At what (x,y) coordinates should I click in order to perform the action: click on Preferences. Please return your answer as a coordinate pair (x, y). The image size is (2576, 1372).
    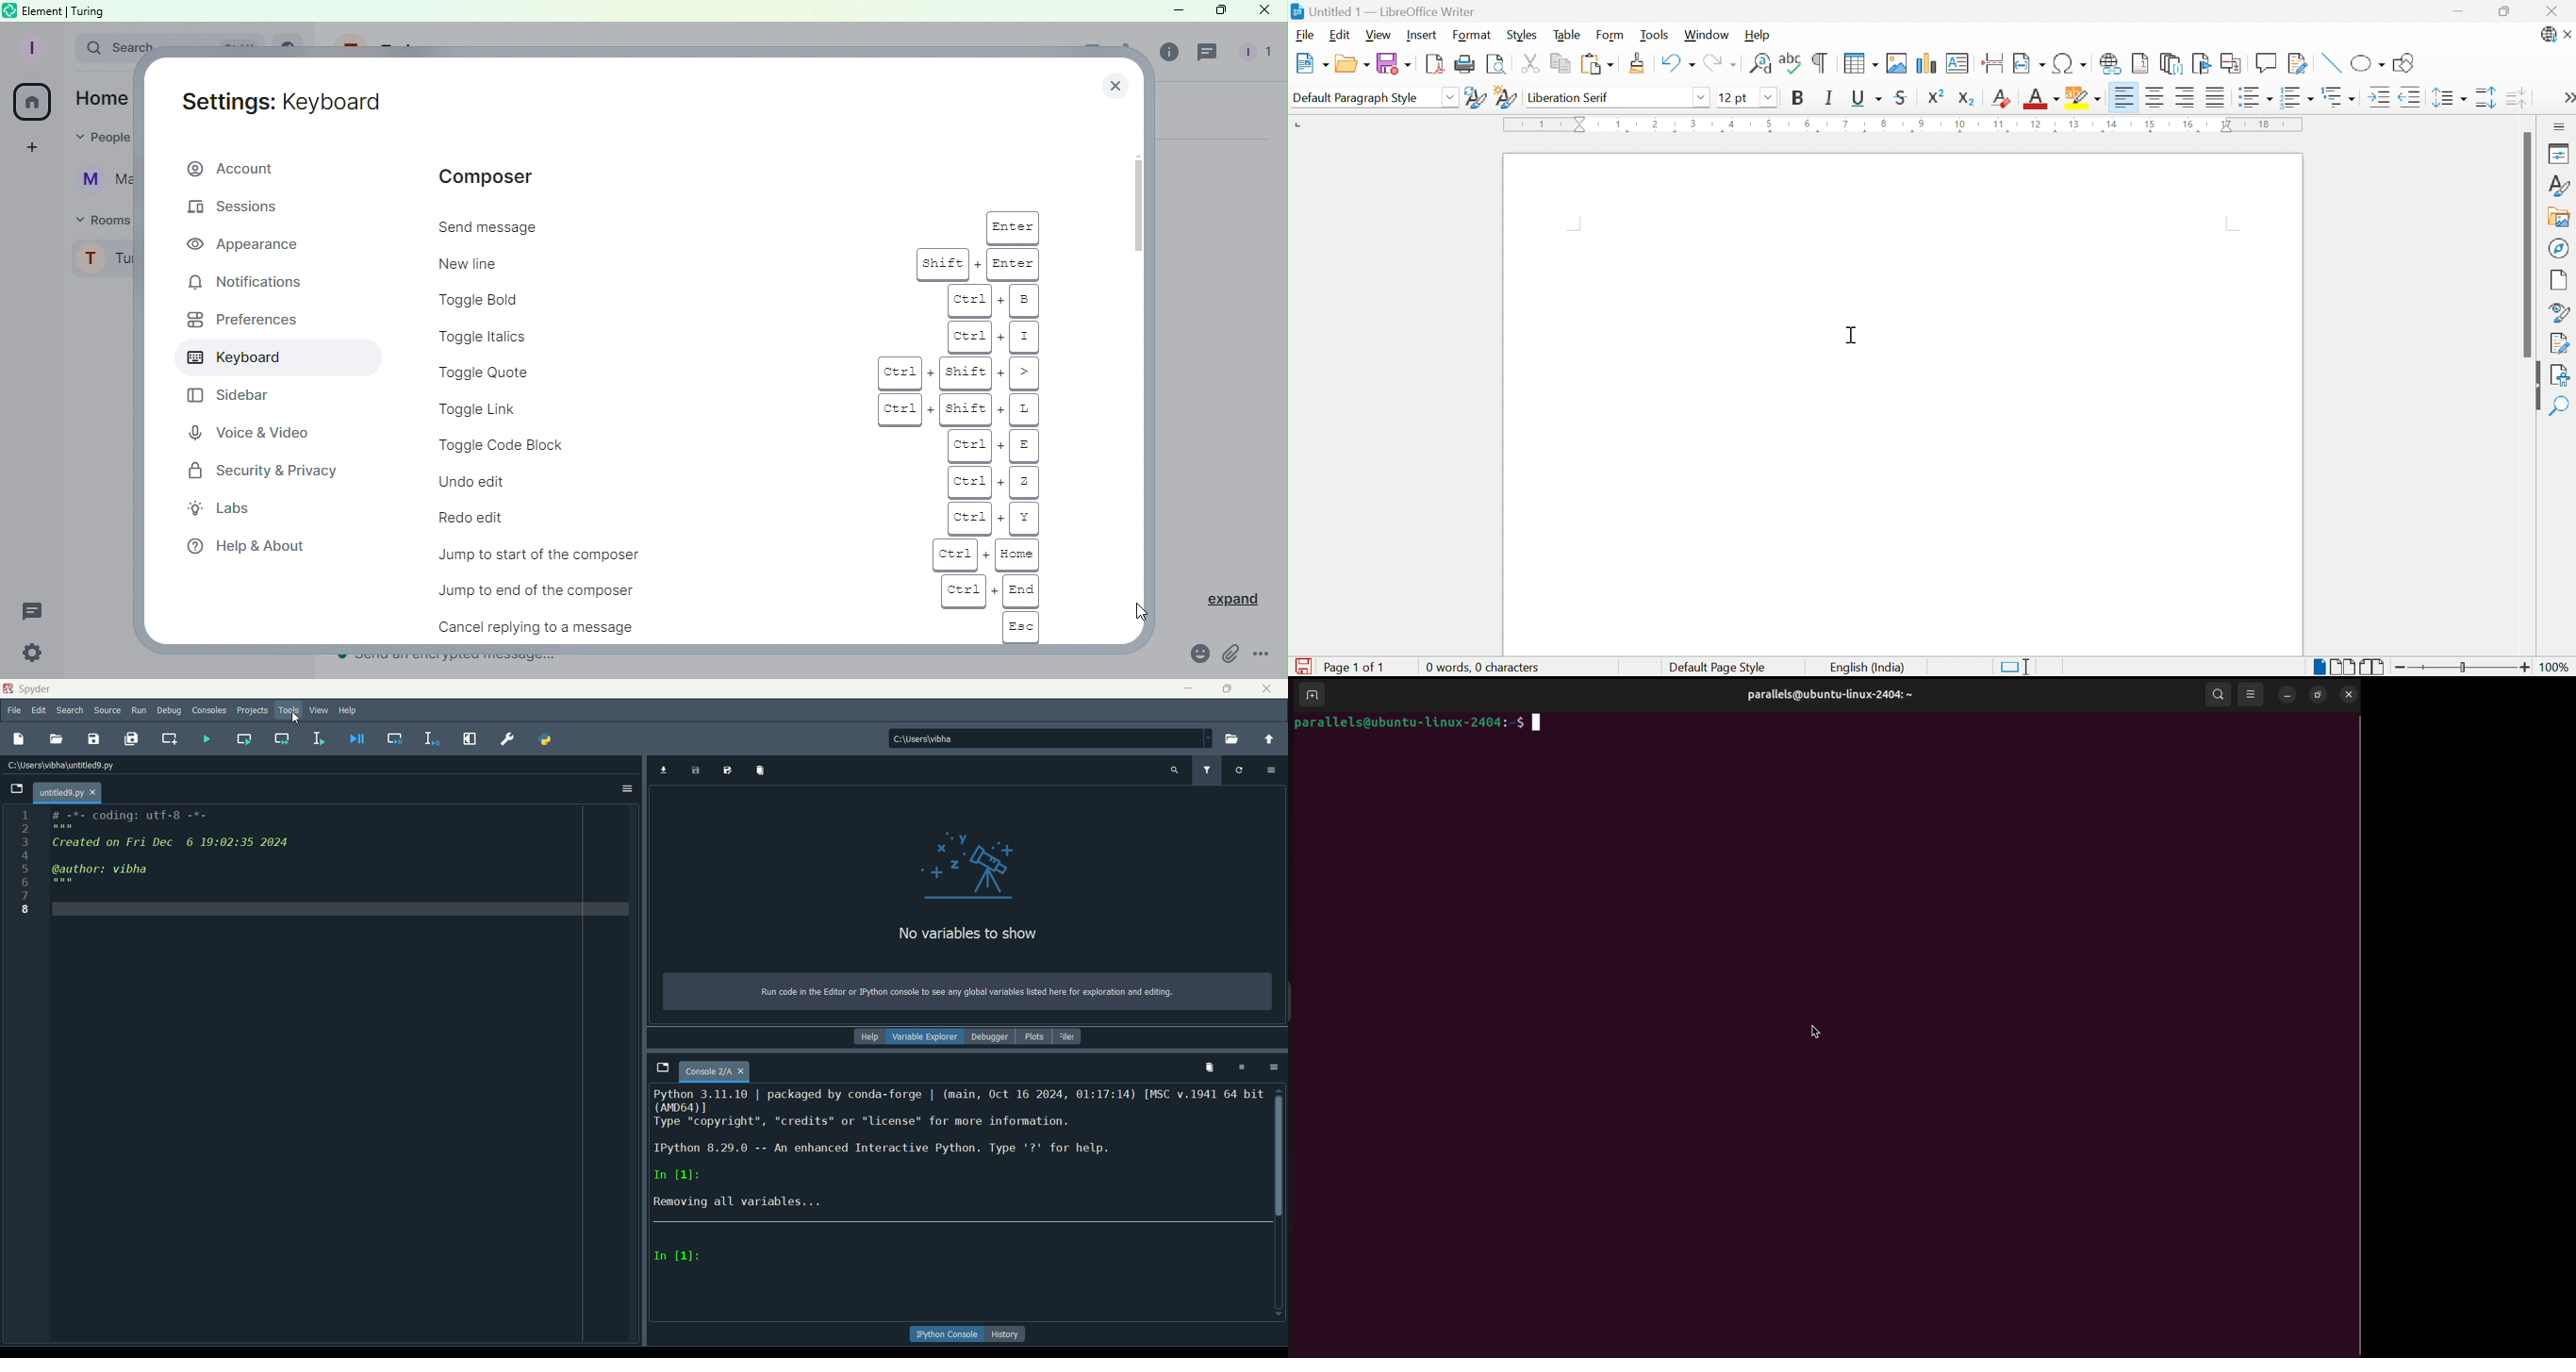
    Looking at the image, I should click on (239, 323).